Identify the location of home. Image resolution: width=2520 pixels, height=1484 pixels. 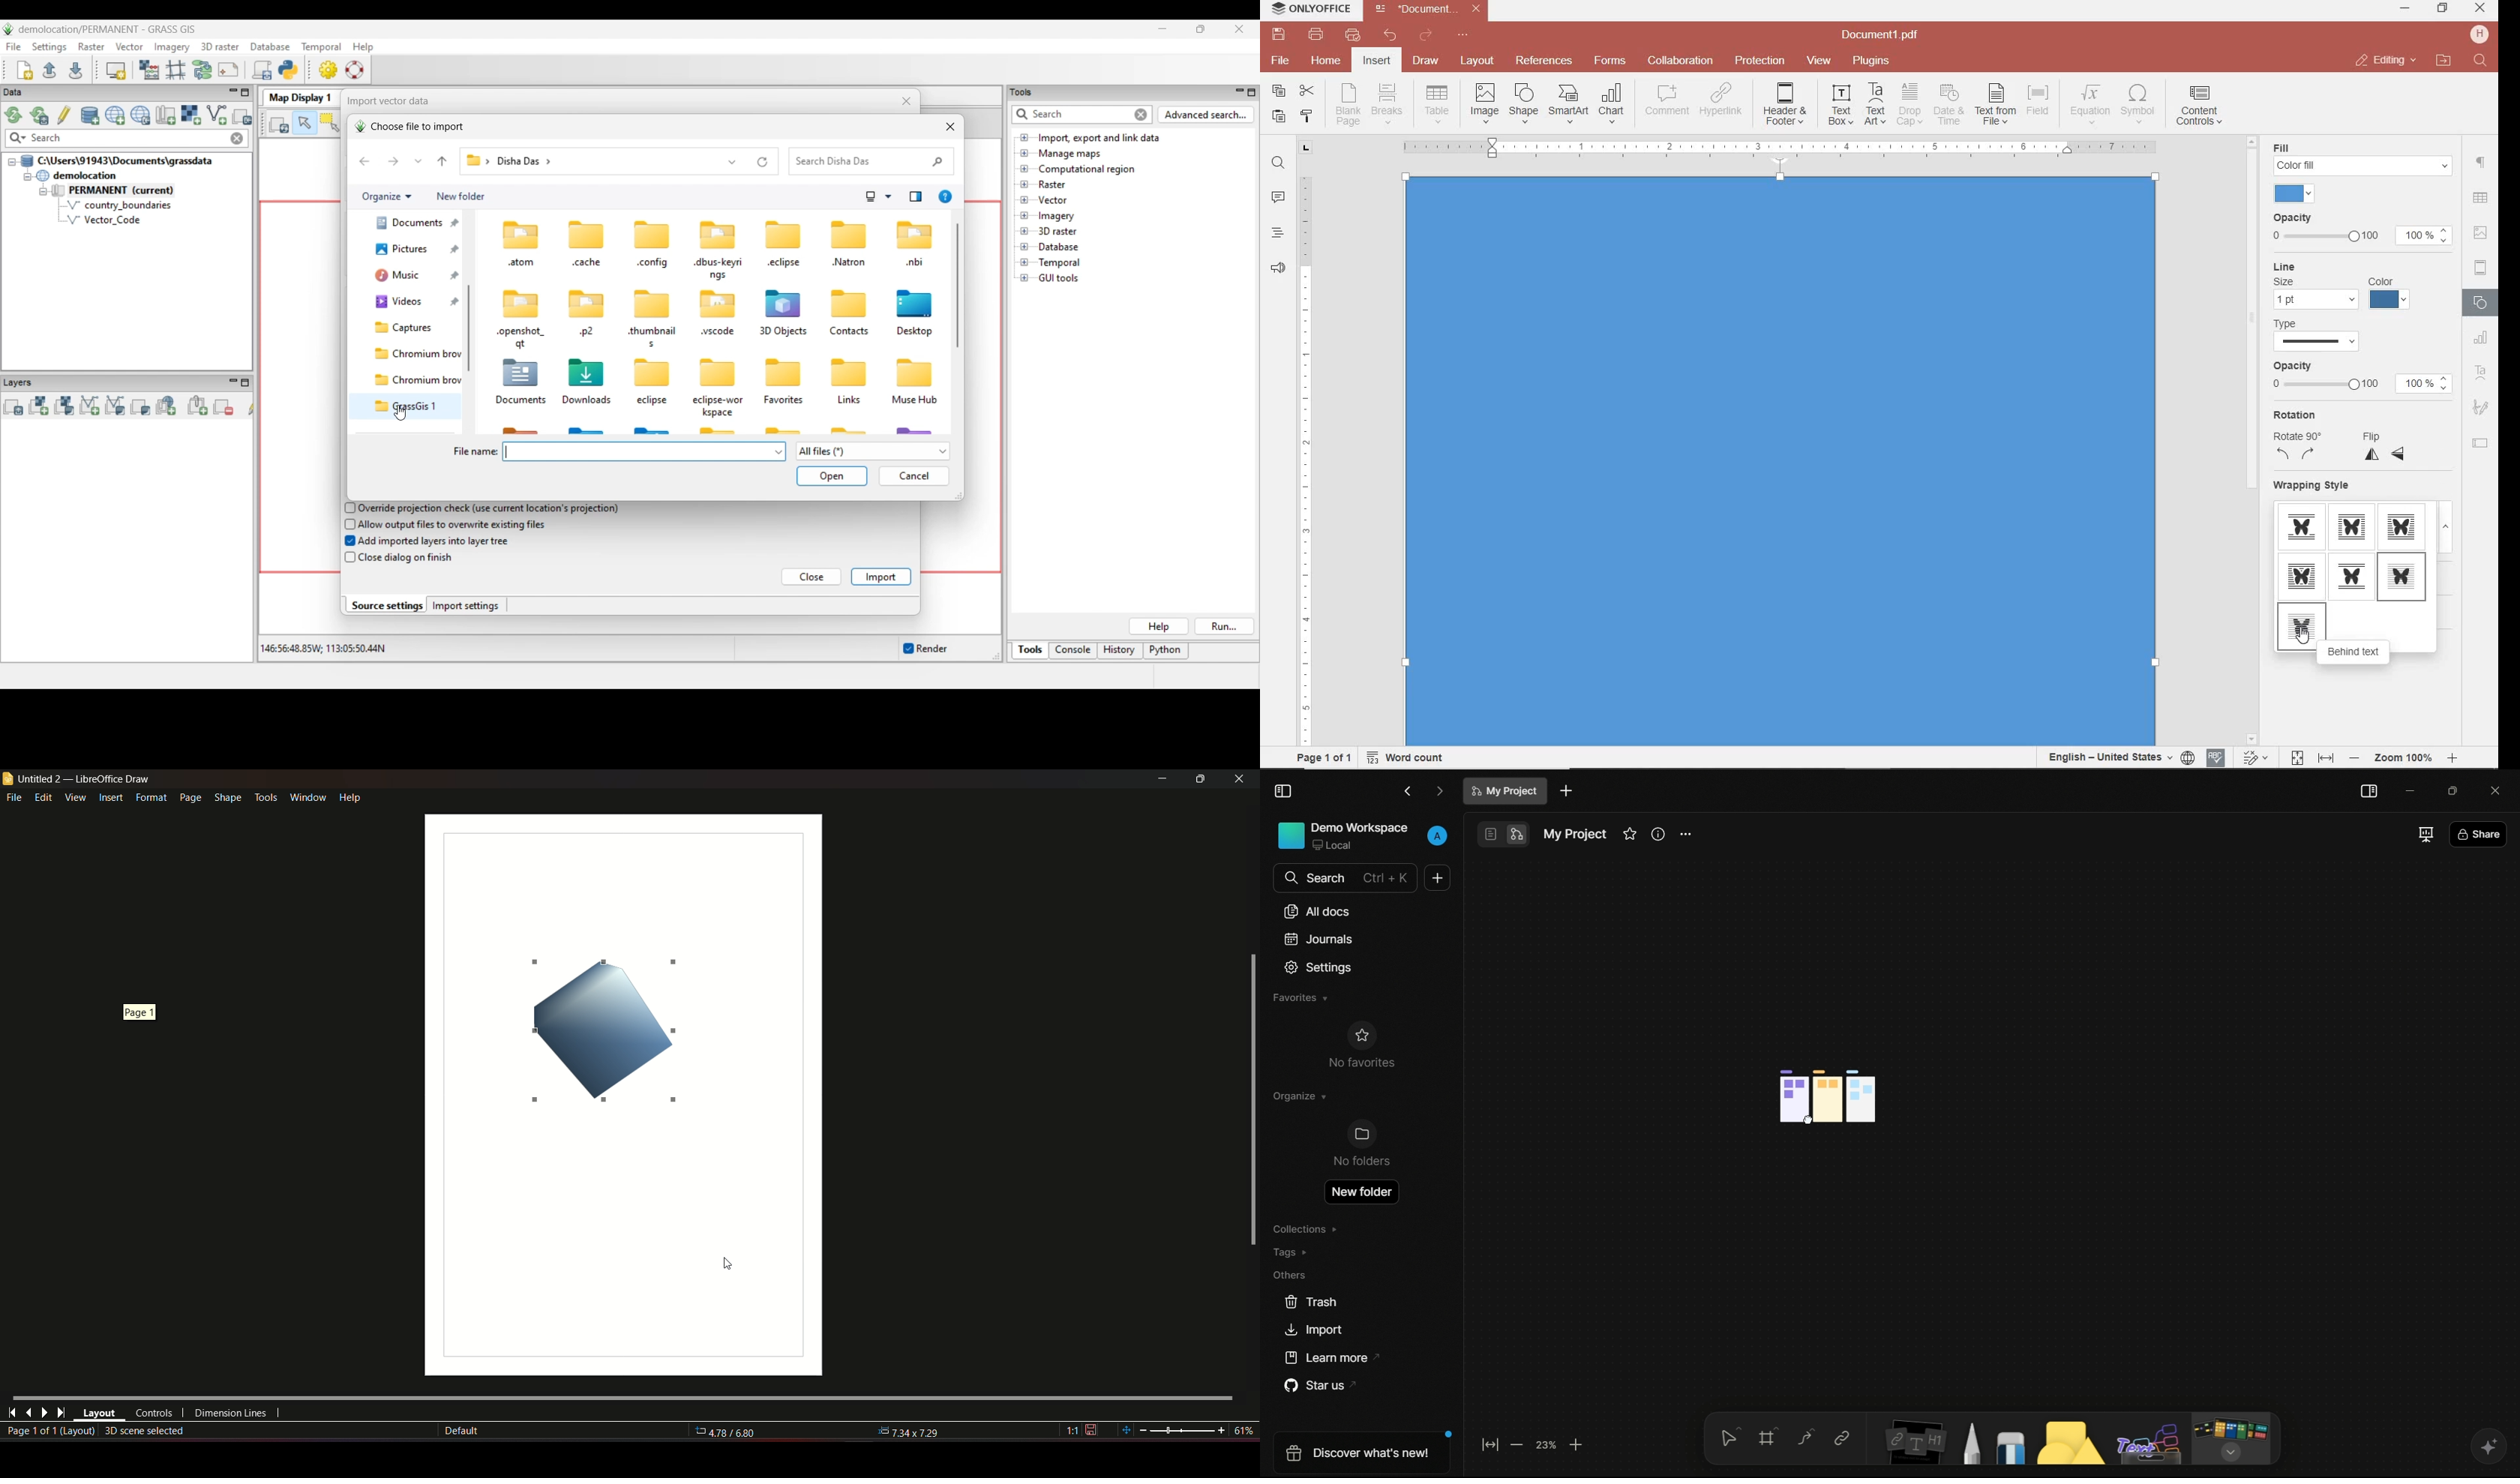
(1324, 60).